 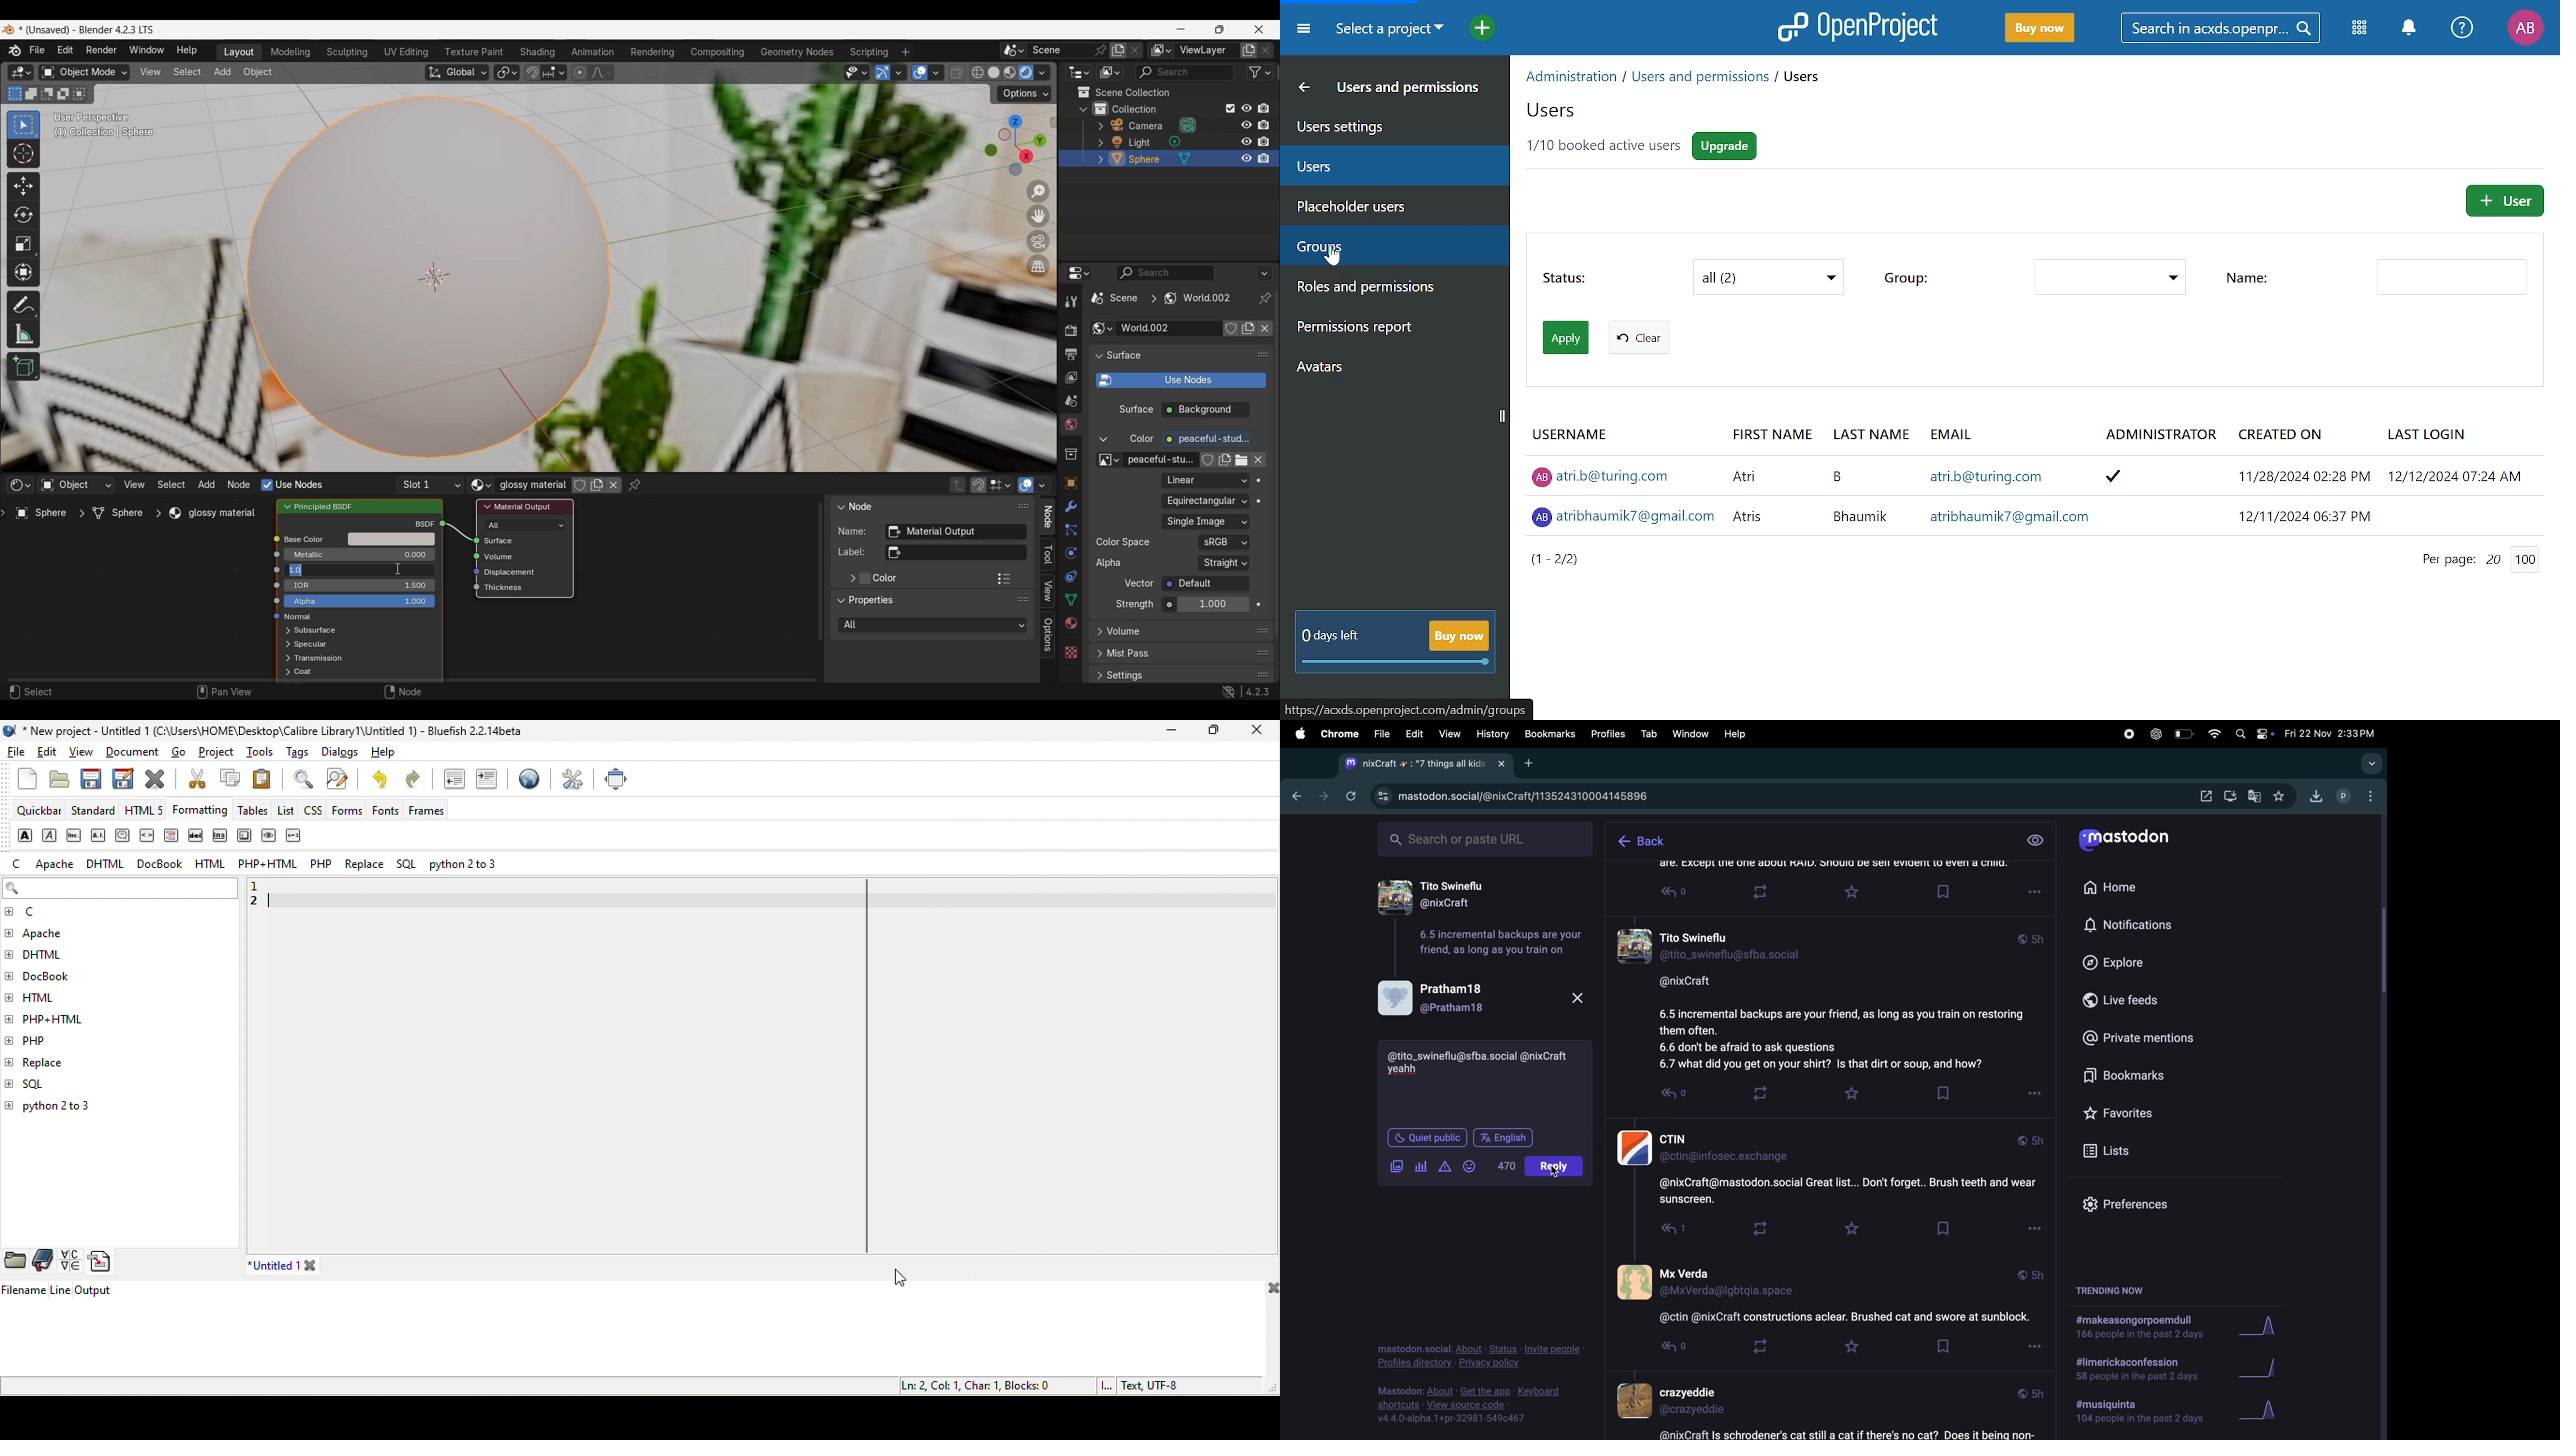 What do you see at coordinates (2160, 435) in the screenshot?
I see `administrator` at bounding box center [2160, 435].